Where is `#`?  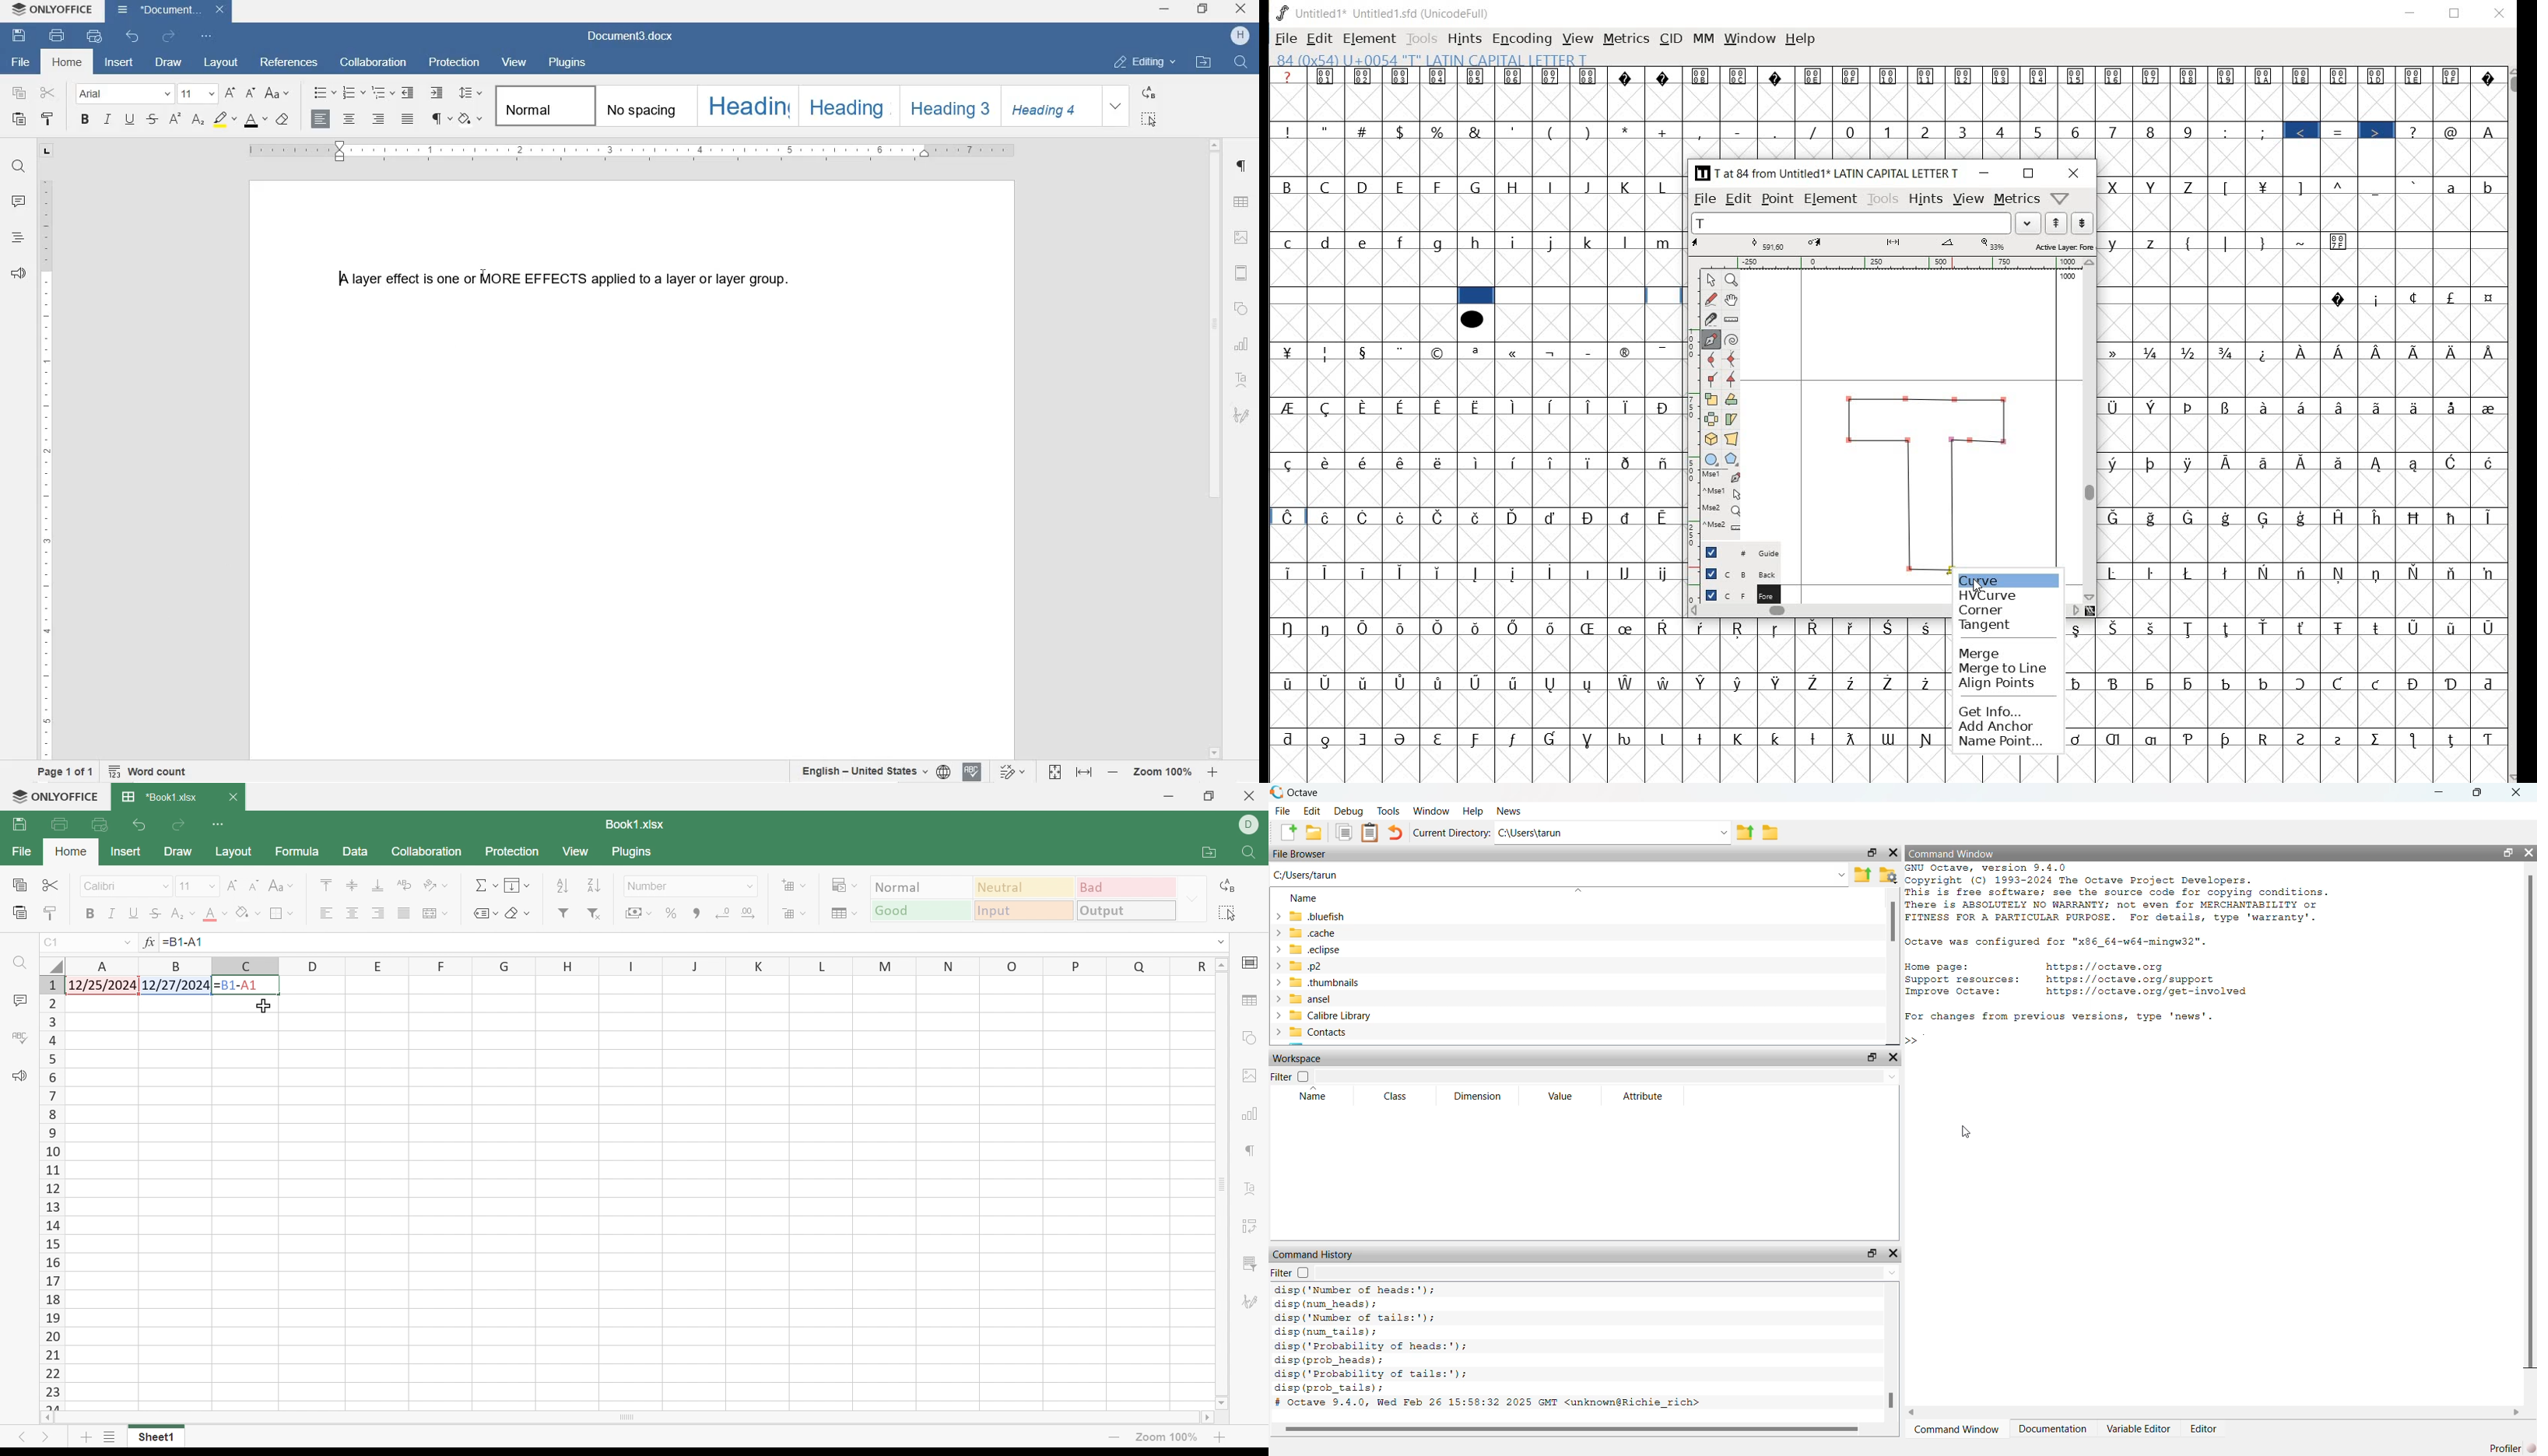
# is located at coordinates (1363, 132).